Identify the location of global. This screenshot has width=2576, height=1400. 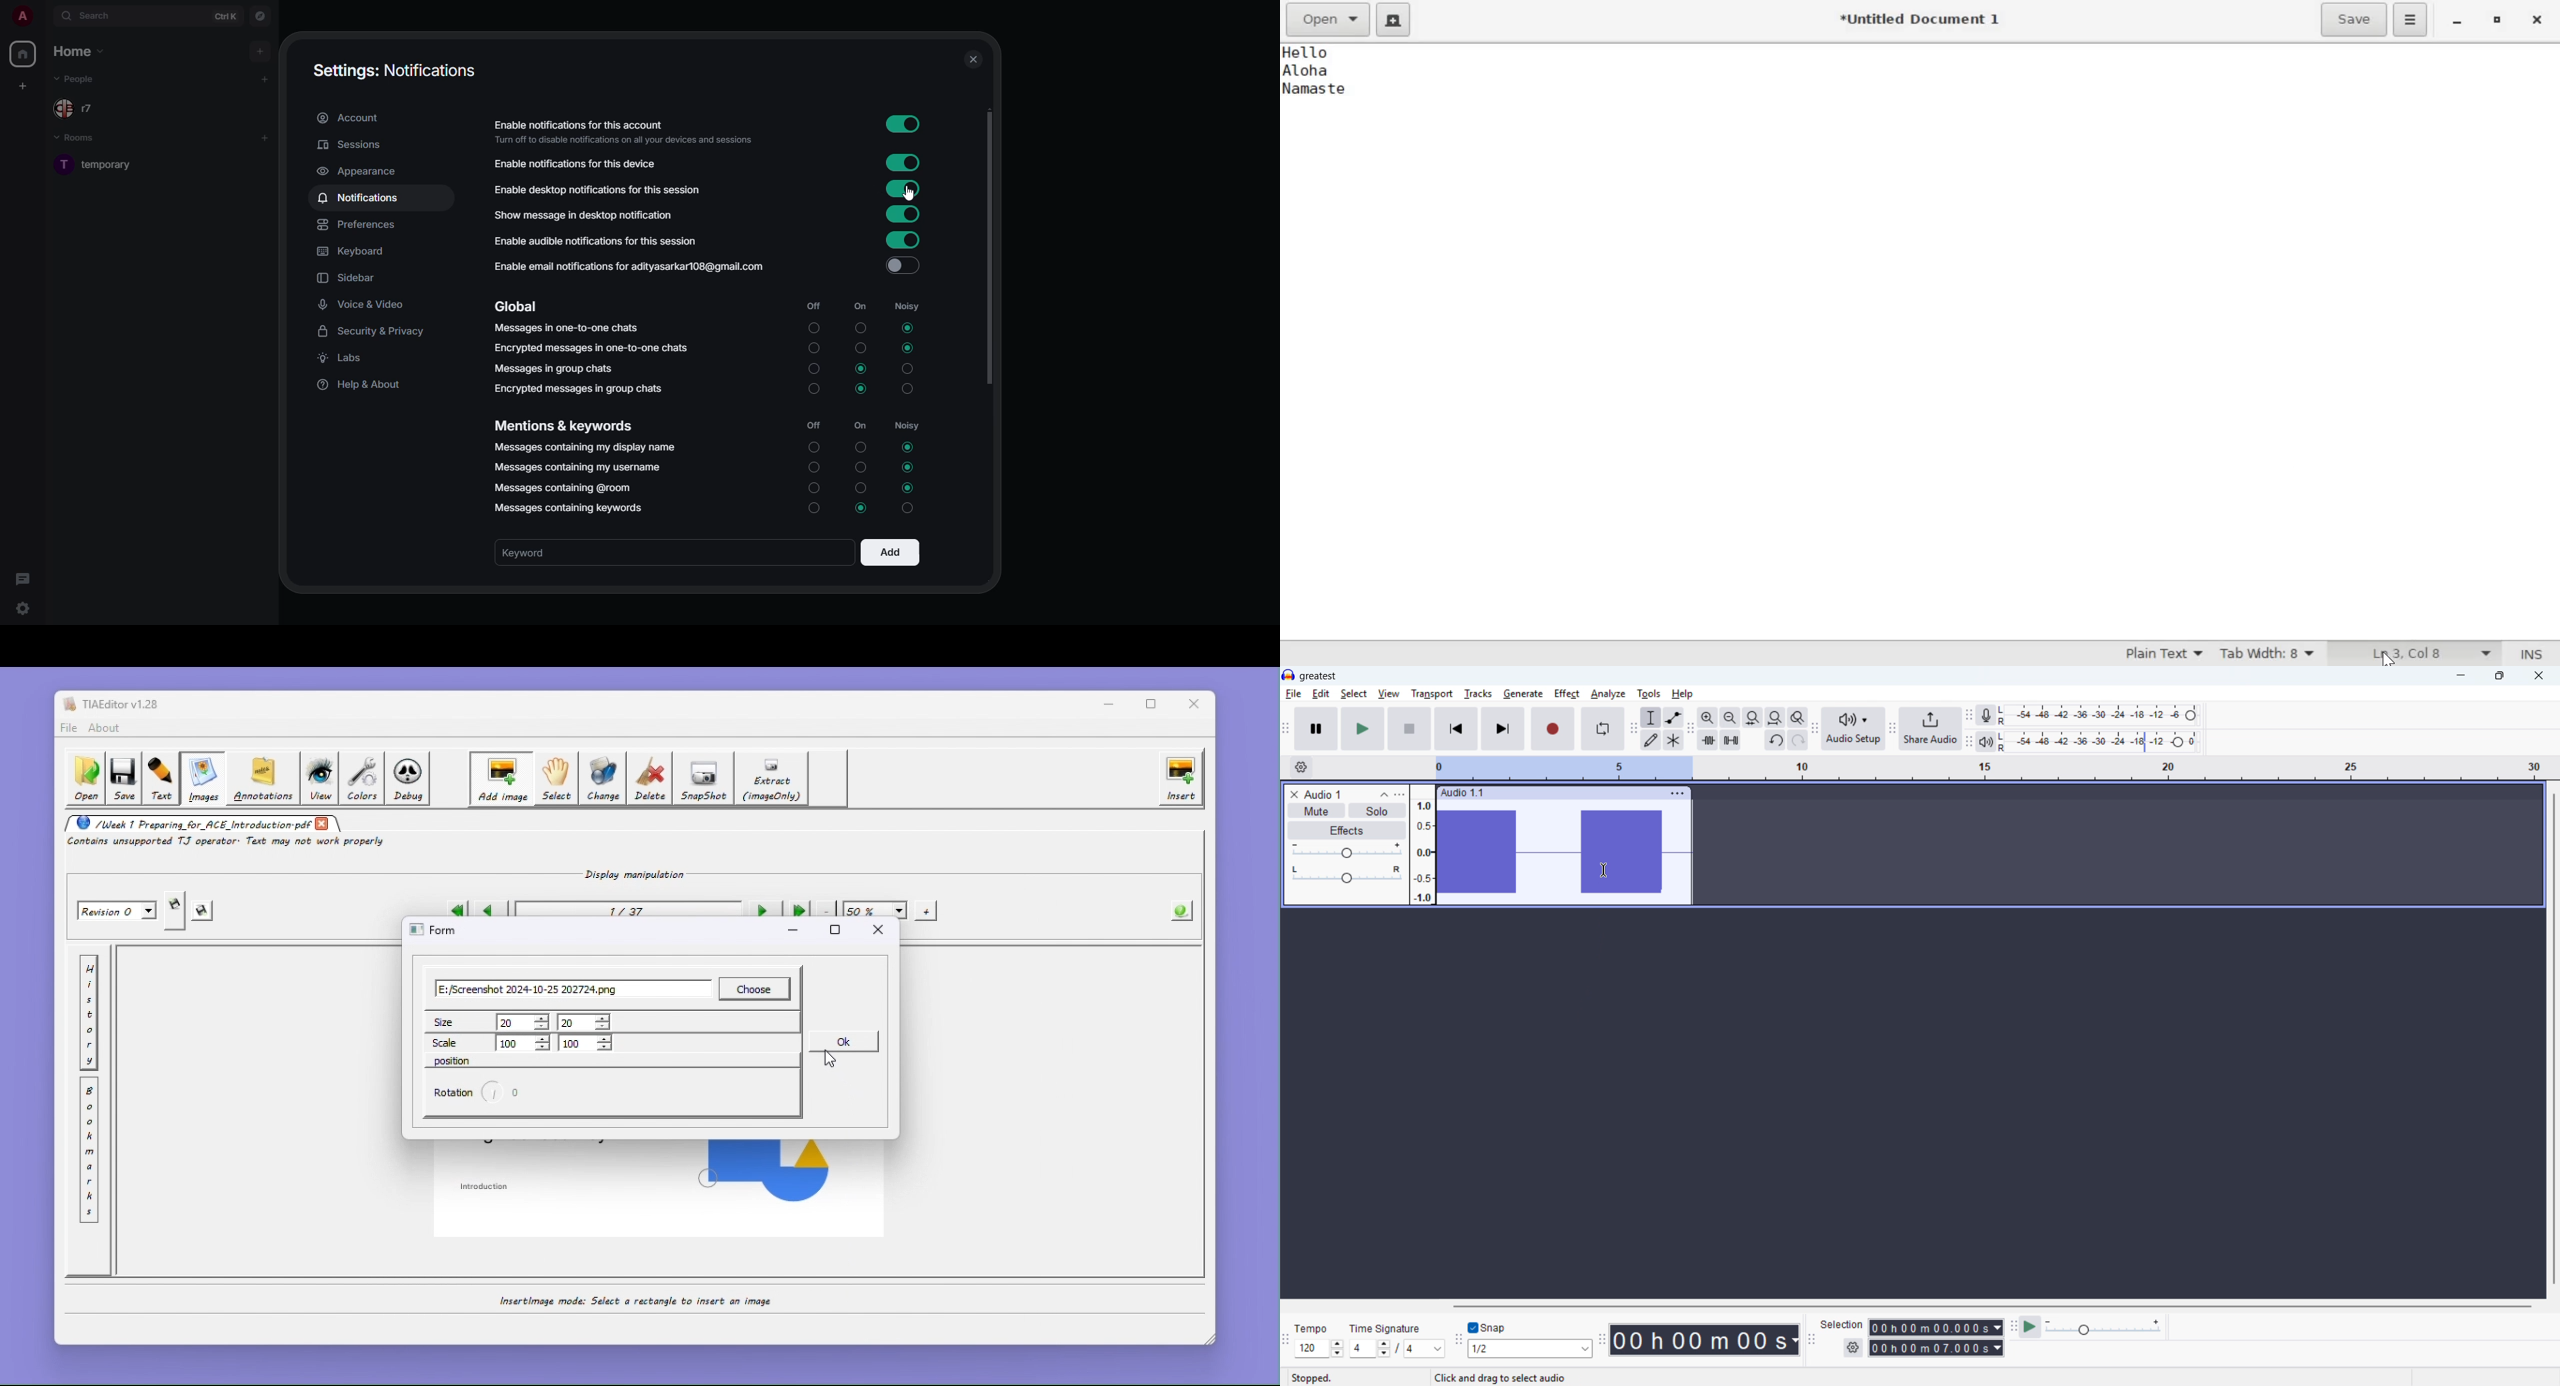
(520, 306).